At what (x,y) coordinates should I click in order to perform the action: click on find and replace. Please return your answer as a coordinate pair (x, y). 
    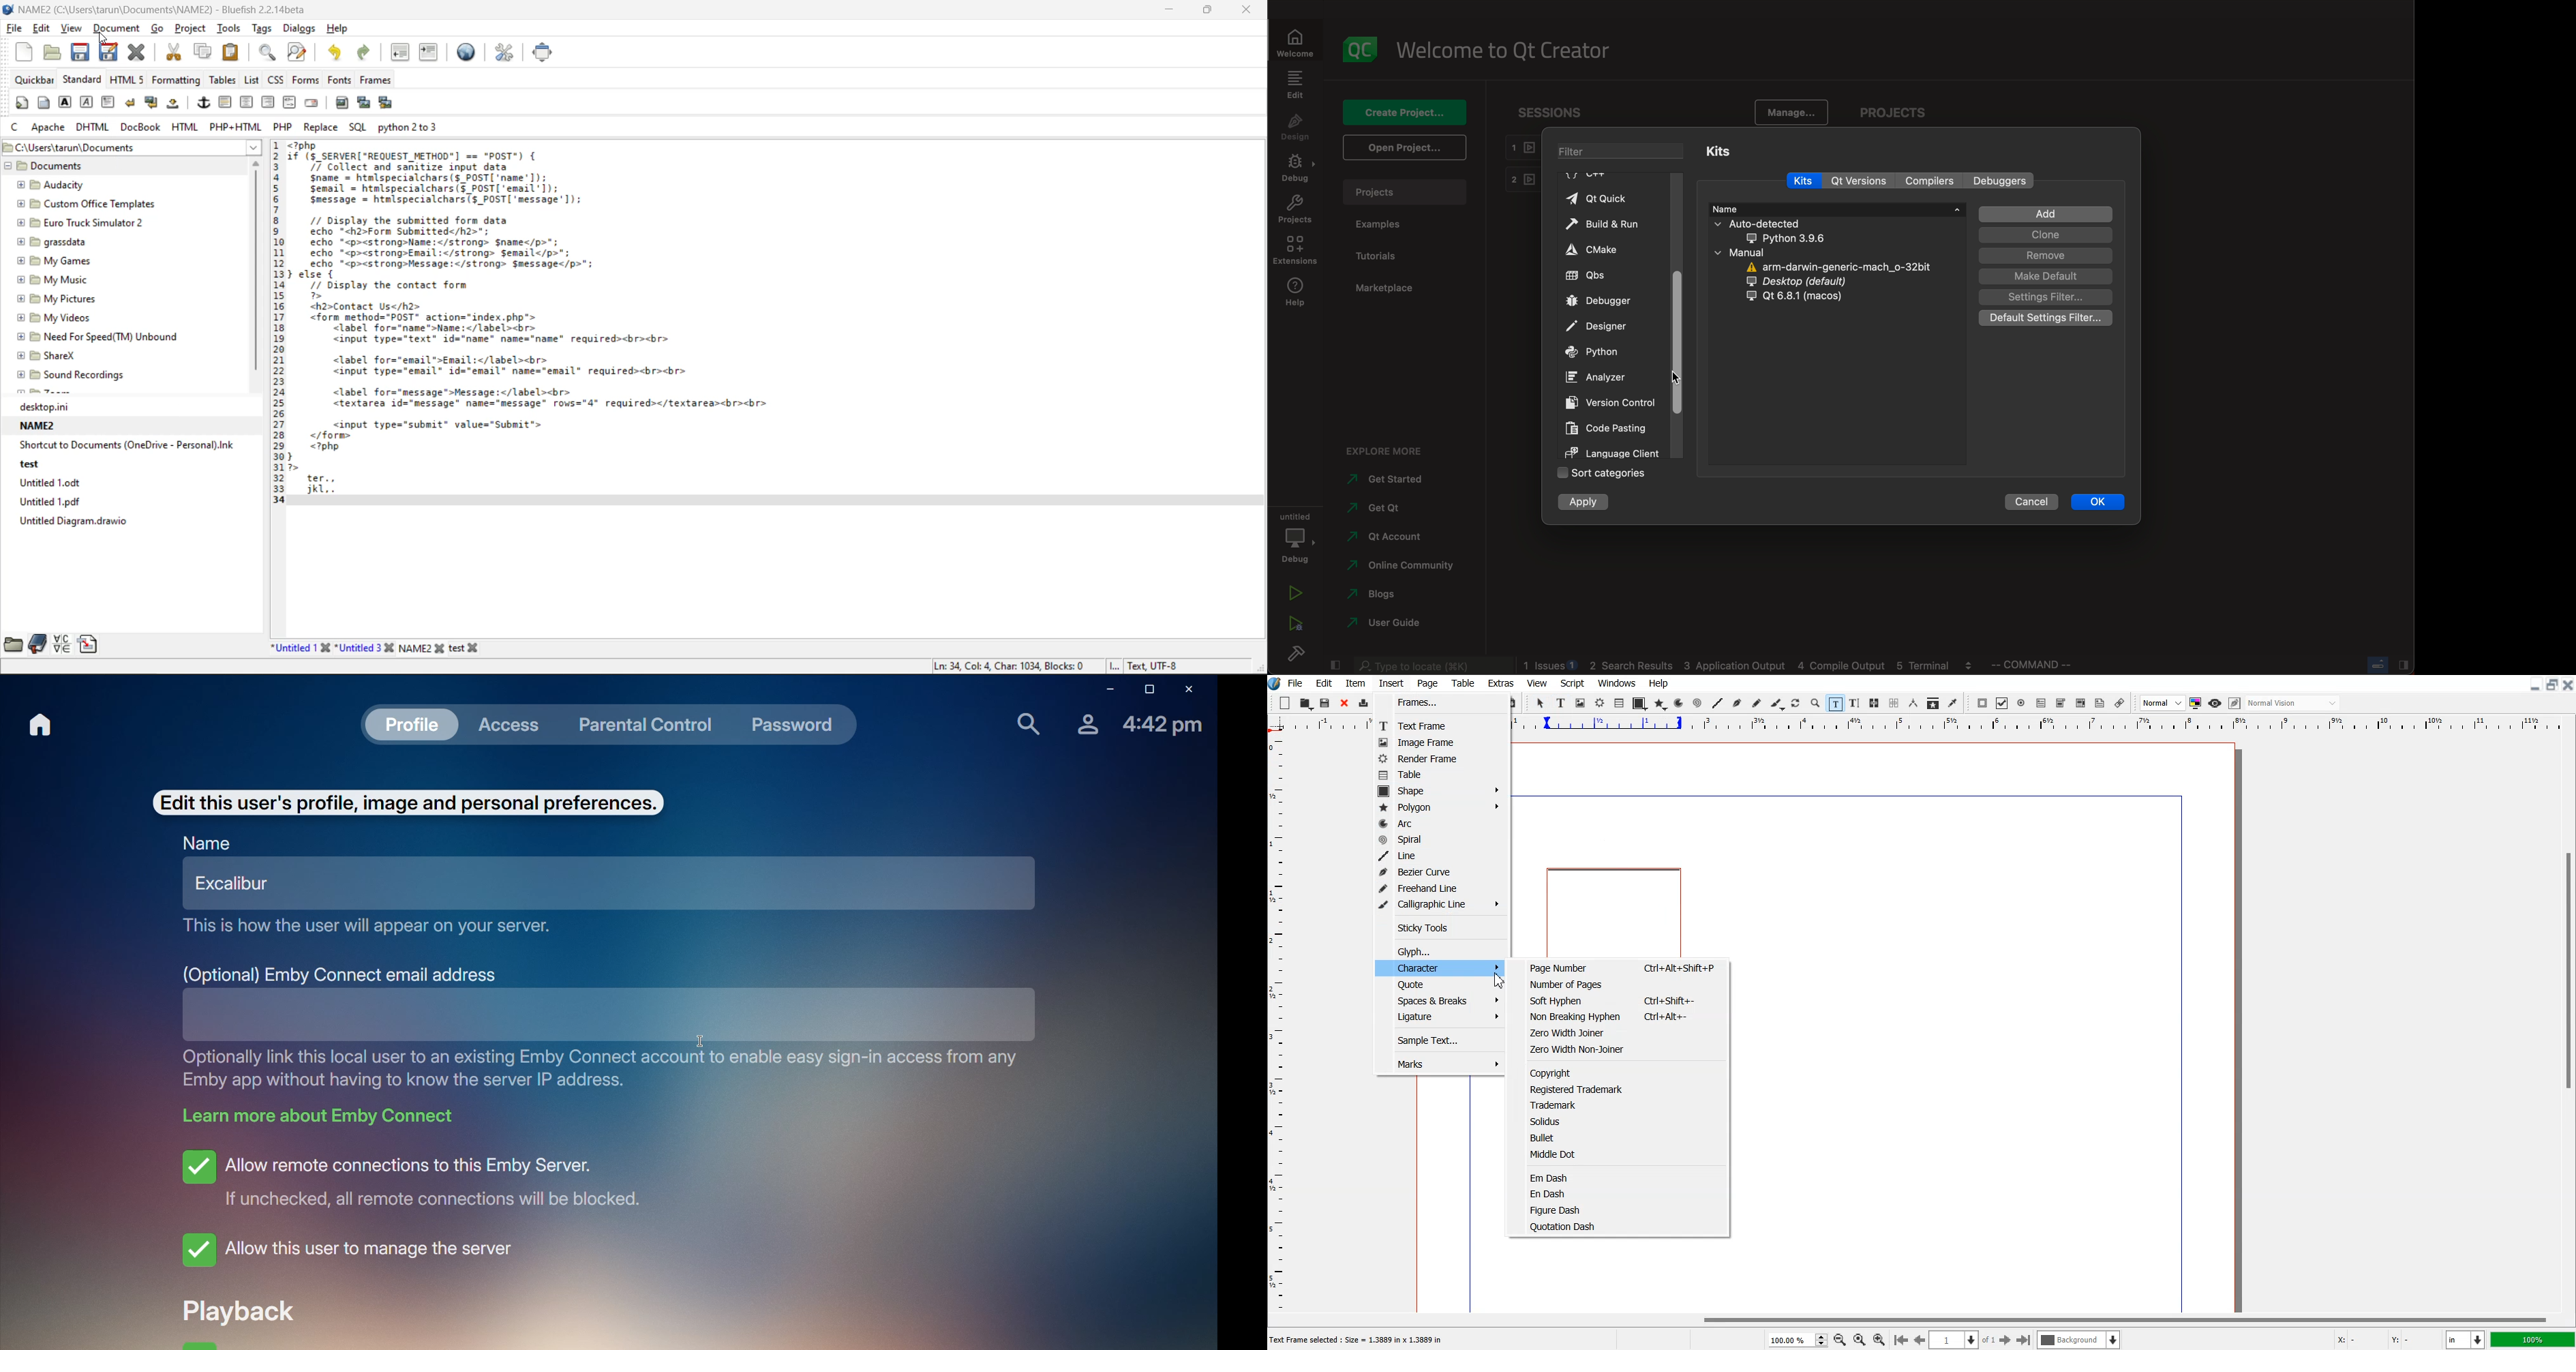
    Looking at the image, I should click on (298, 51).